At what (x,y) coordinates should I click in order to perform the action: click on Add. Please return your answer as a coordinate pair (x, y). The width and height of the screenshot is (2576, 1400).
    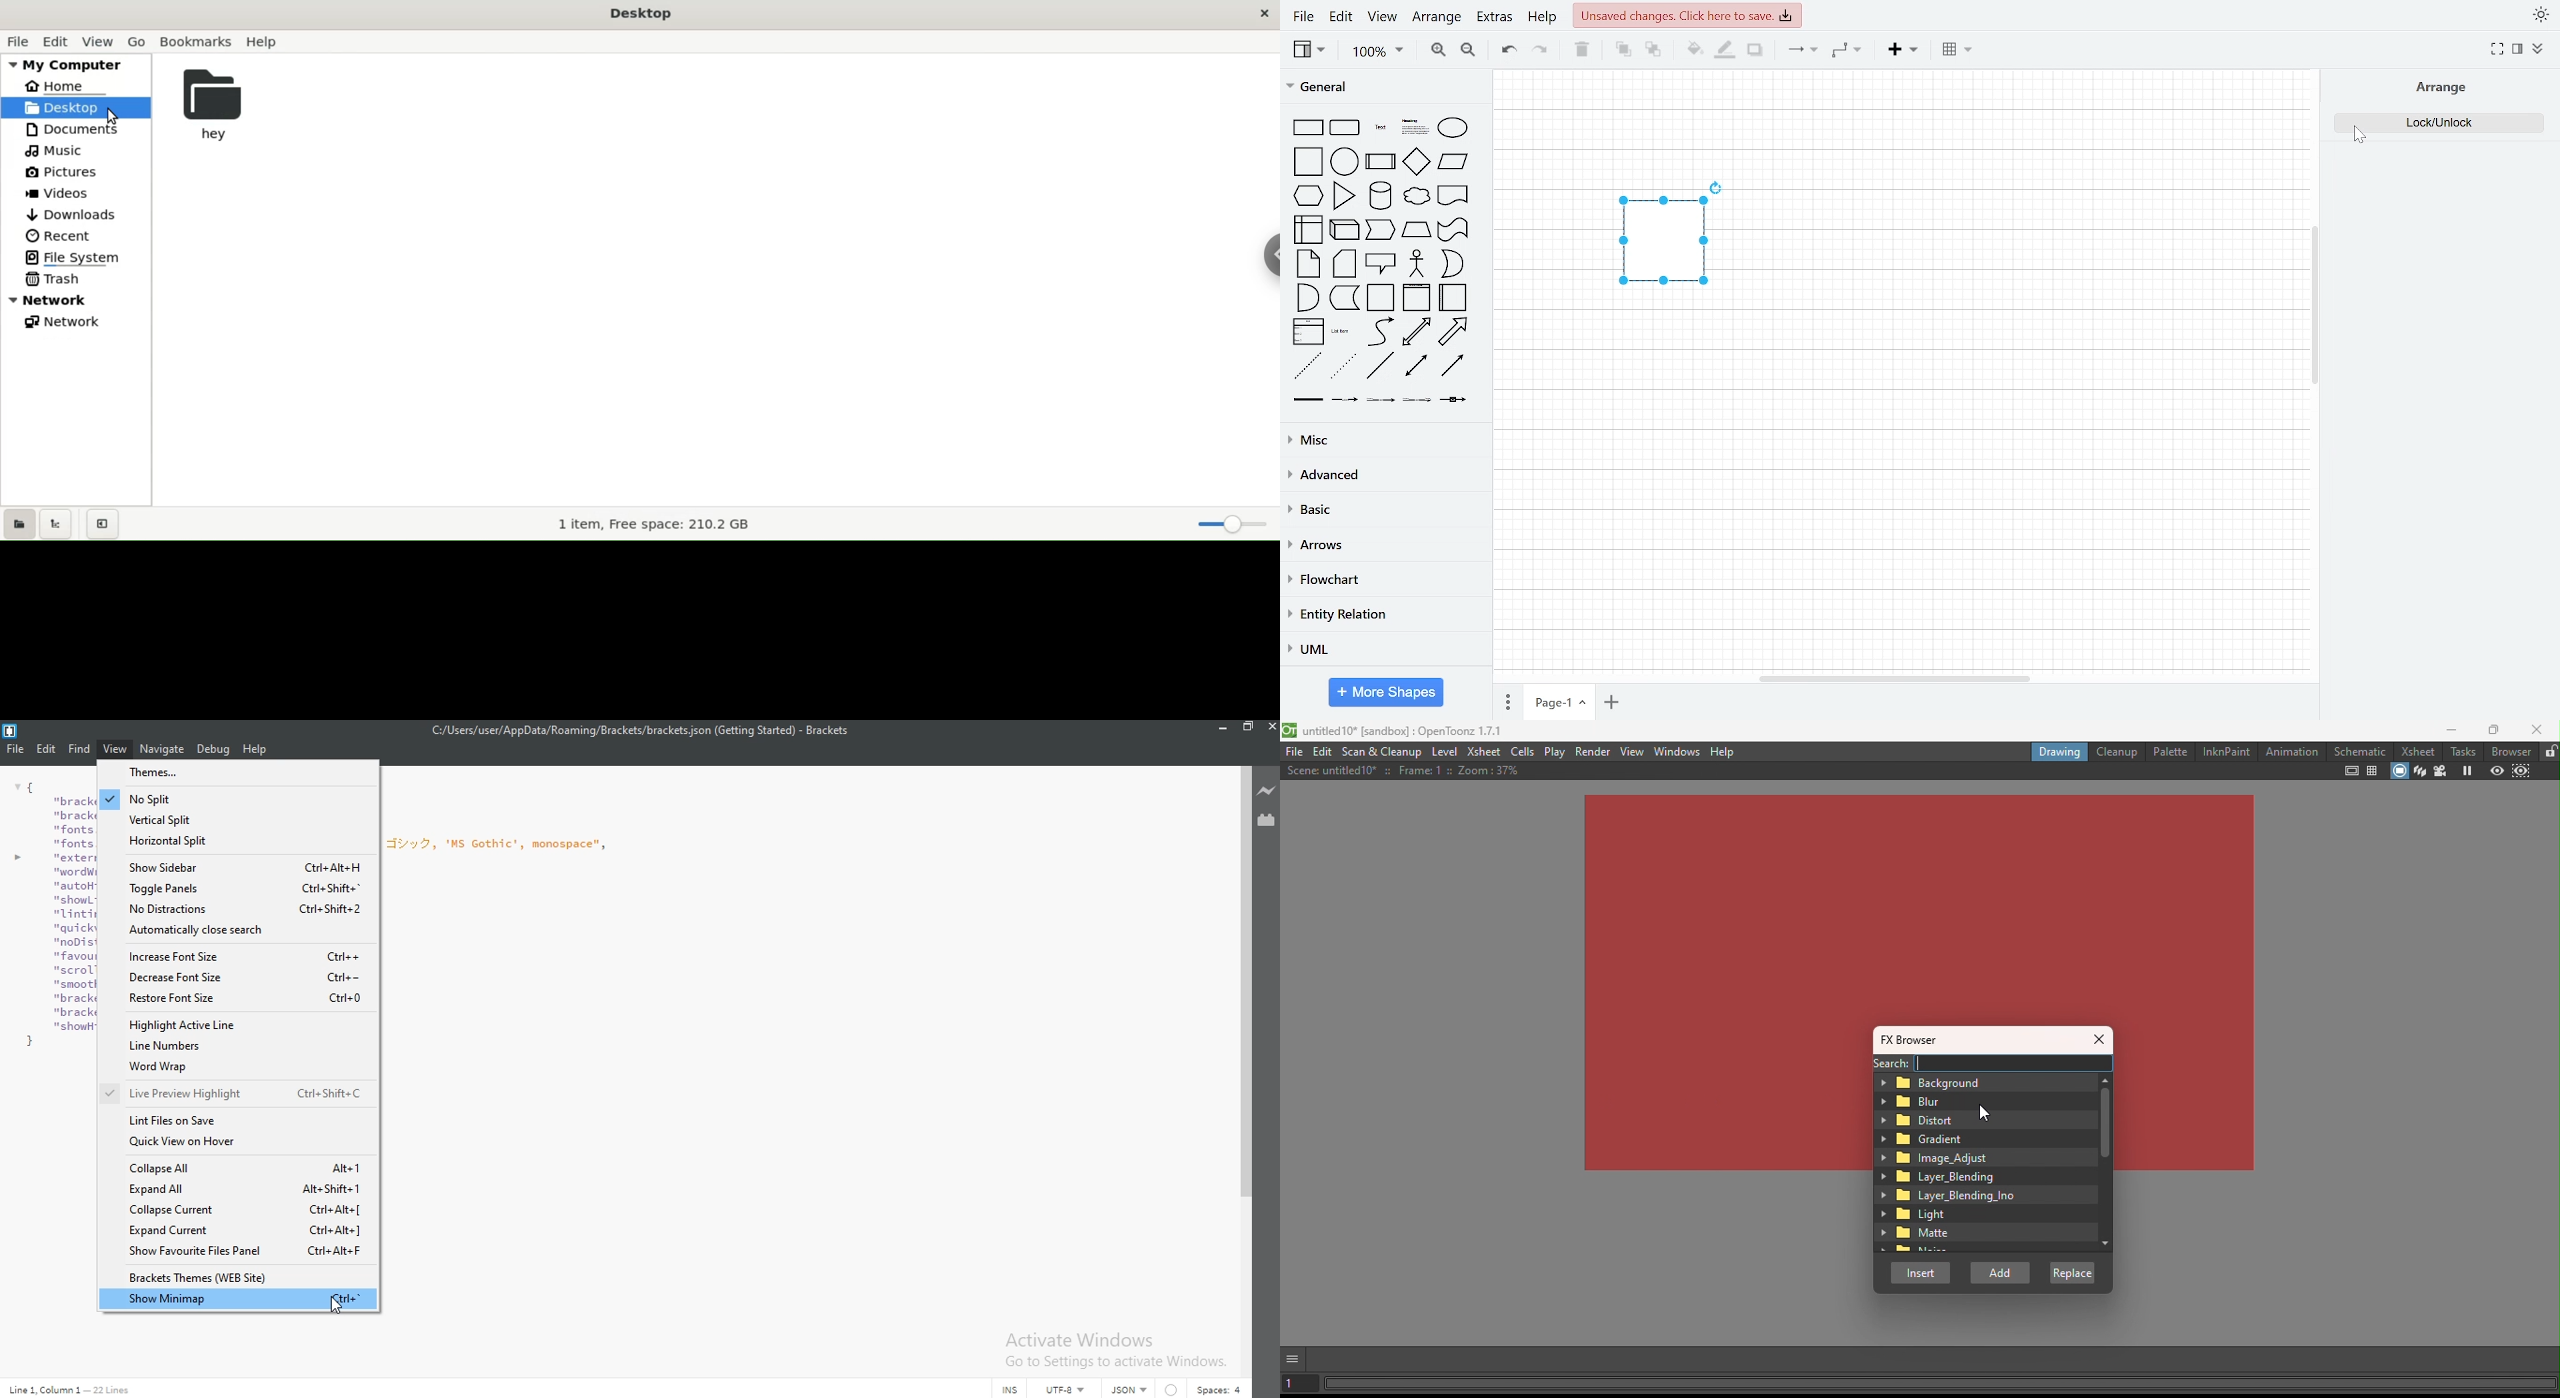
    Looking at the image, I should click on (2002, 1272).